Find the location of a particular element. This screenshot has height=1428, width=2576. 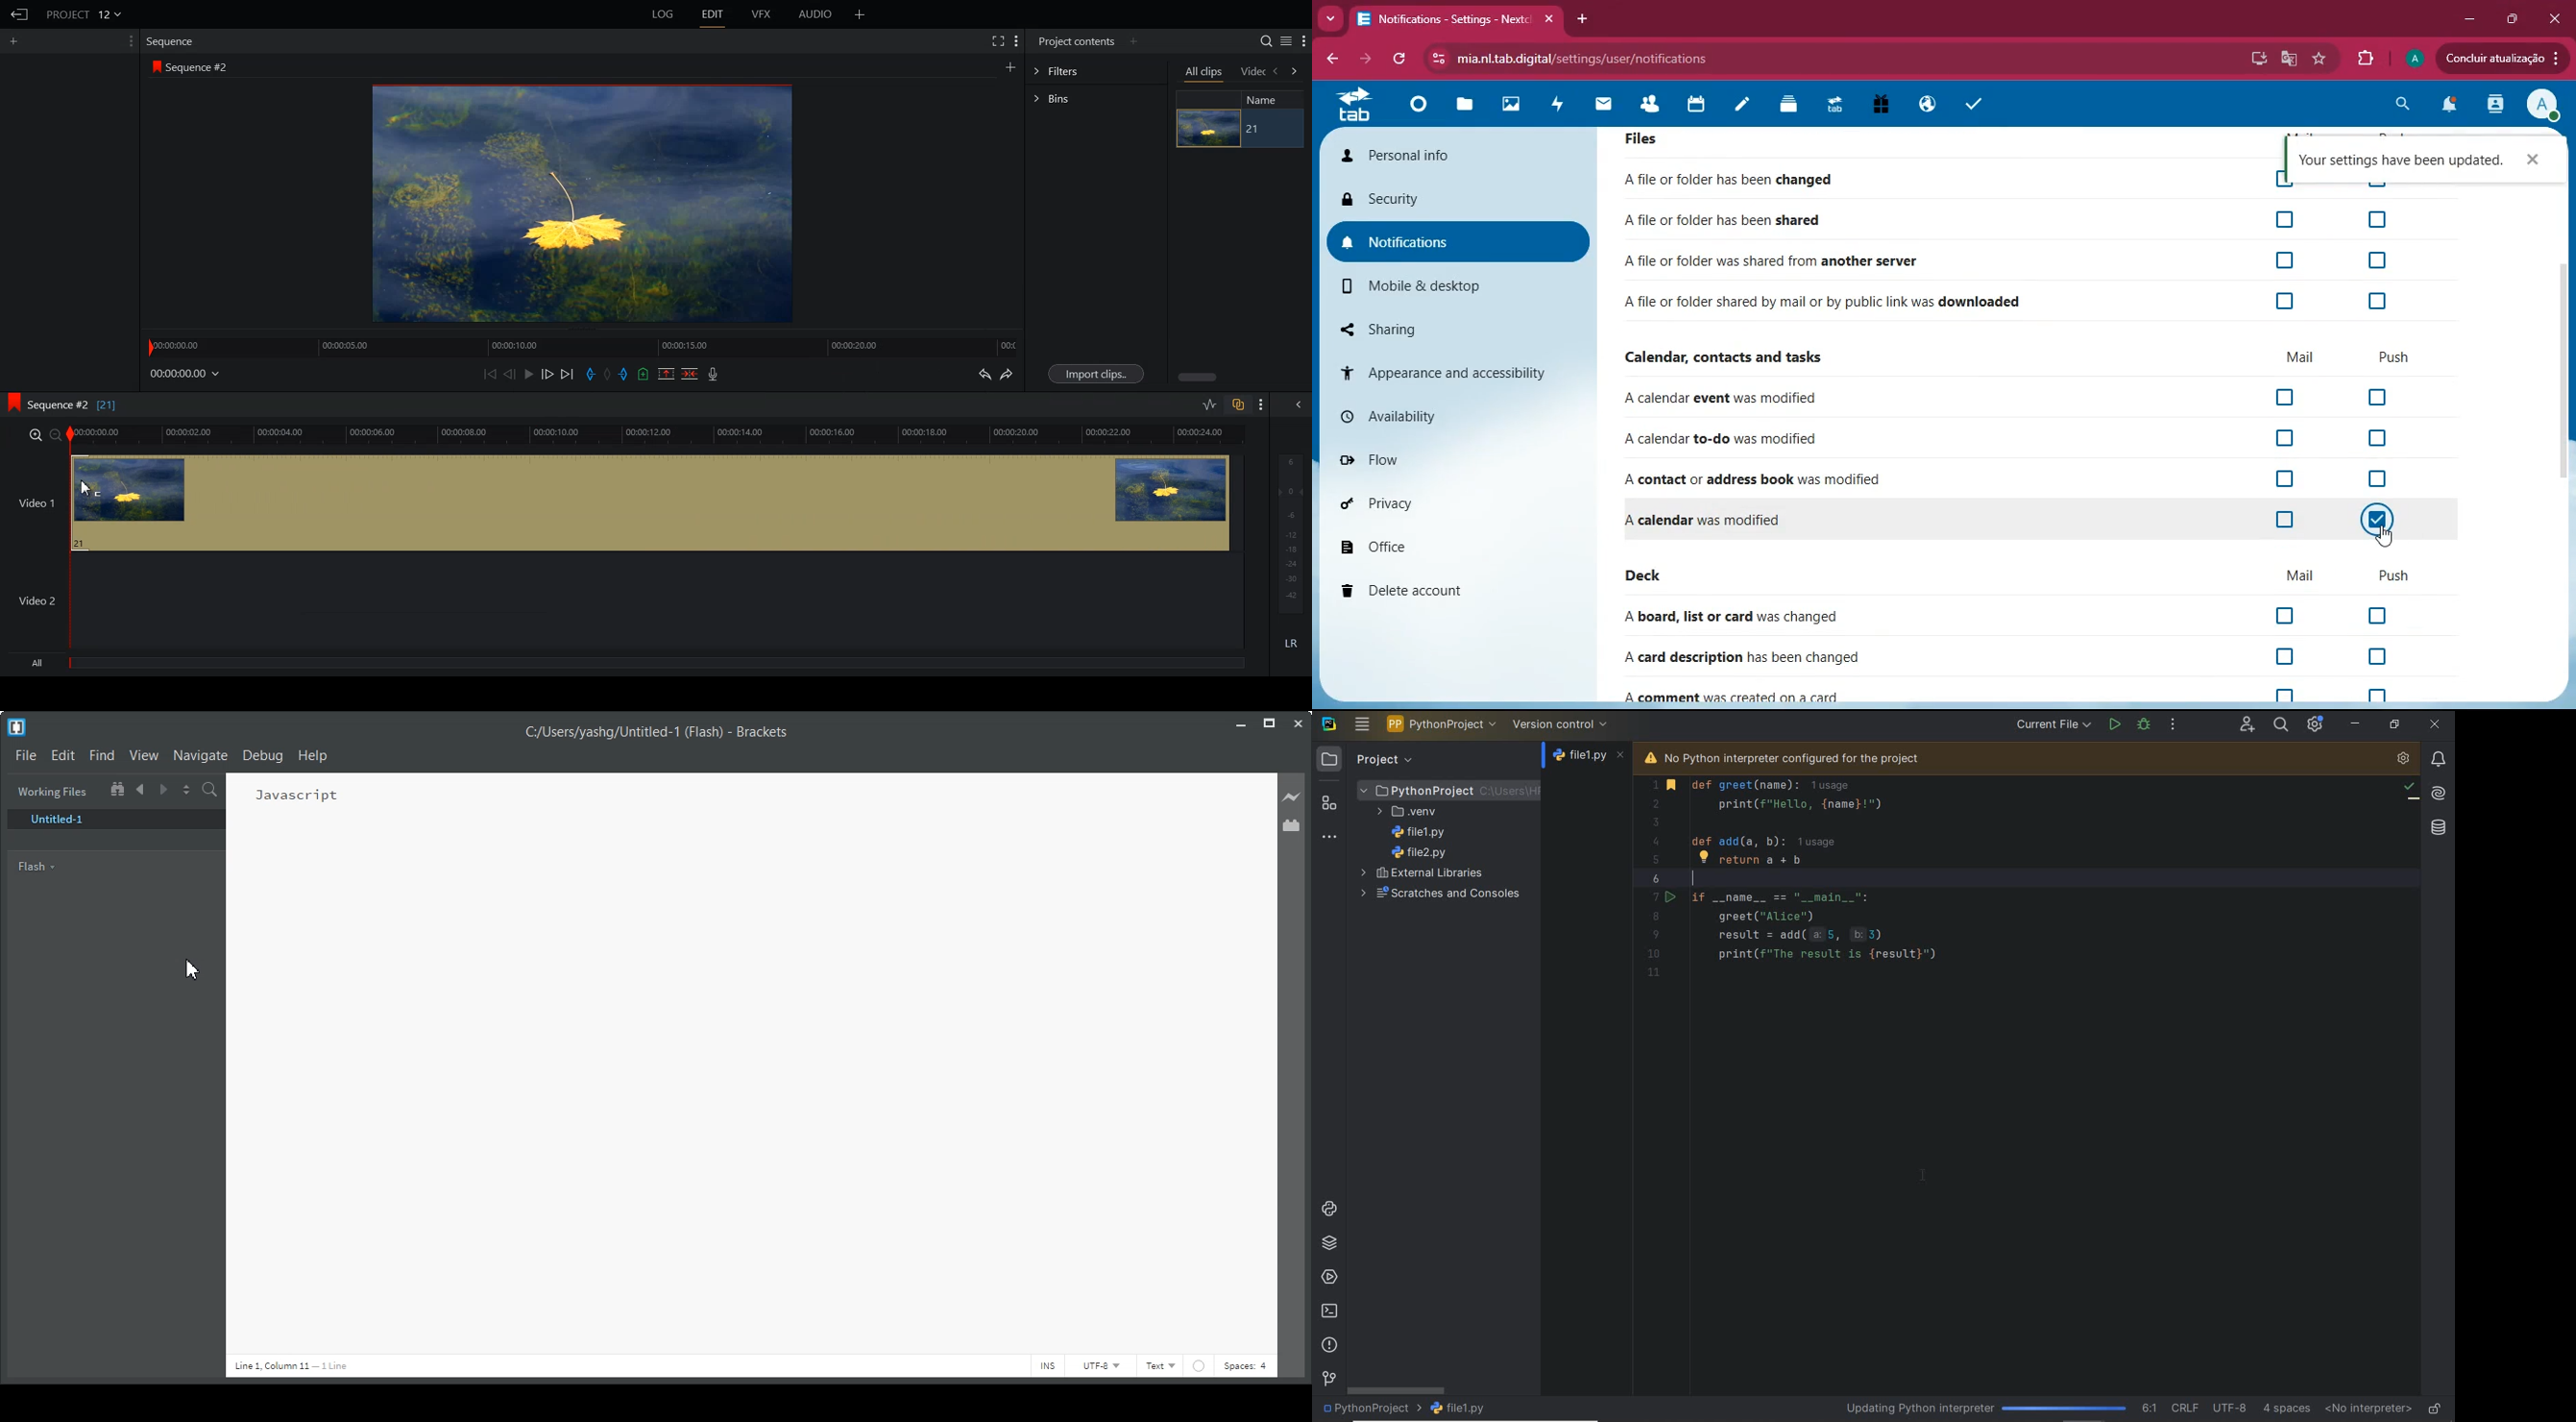

file name 1 is located at coordinates (1422, 812).